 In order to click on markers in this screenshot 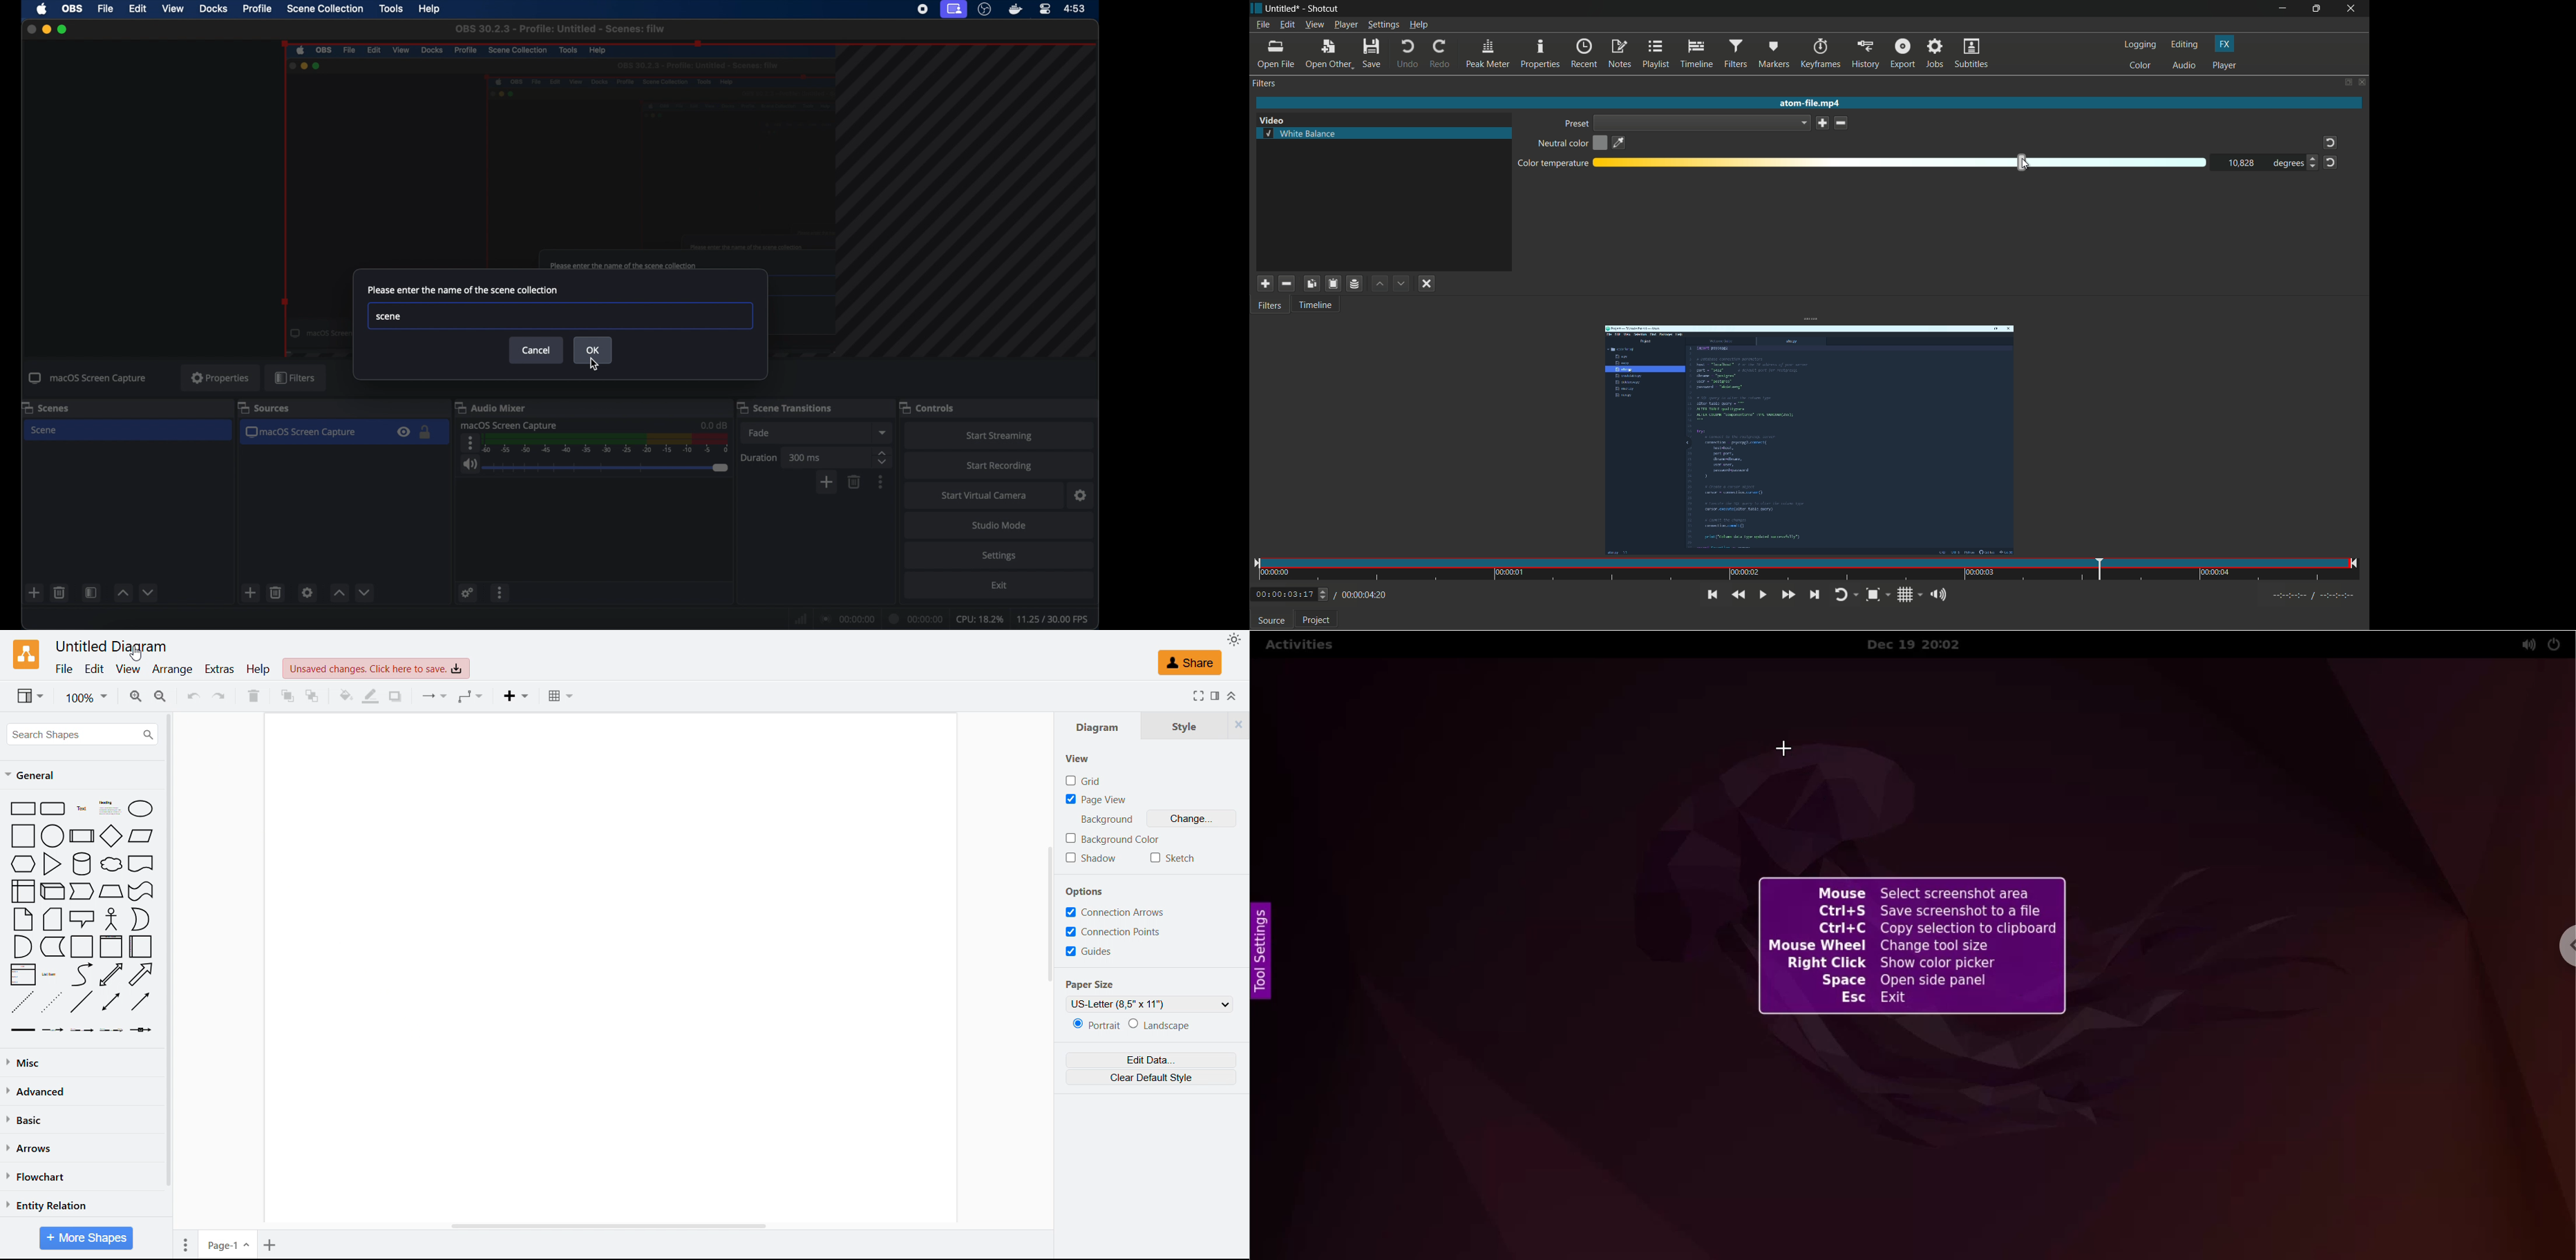, I will do `click(1774, 54)`.